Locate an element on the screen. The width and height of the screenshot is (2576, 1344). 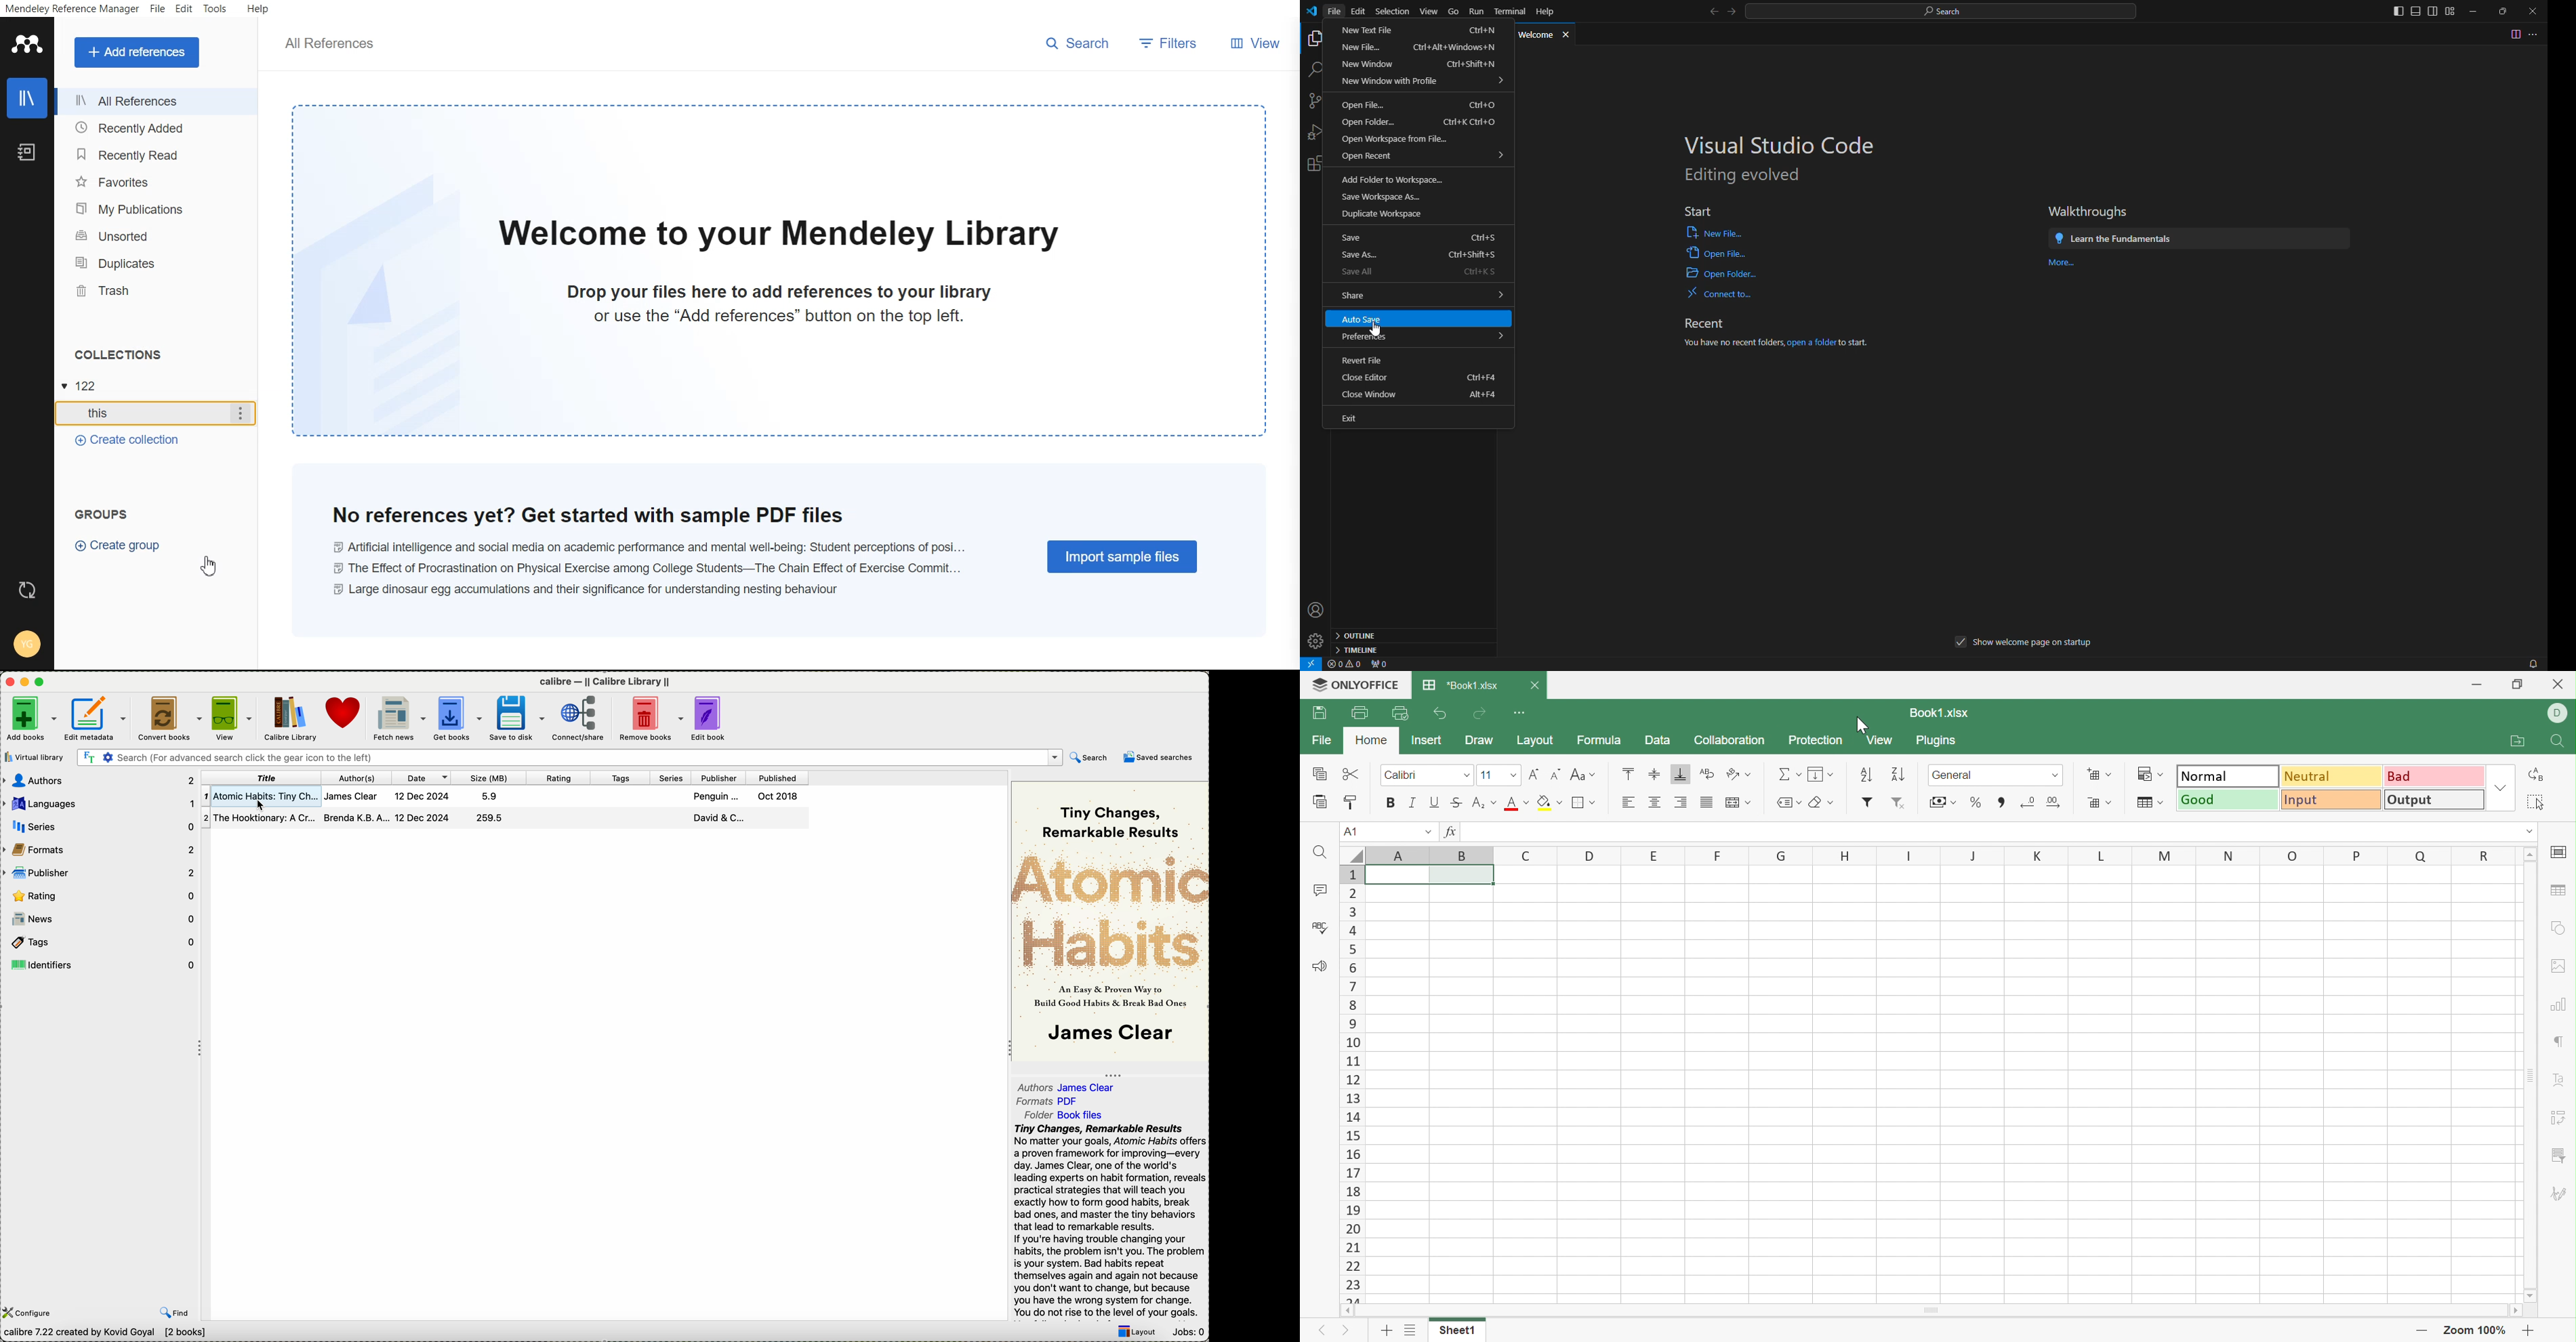
Groups is located at coordinates (104, 515).